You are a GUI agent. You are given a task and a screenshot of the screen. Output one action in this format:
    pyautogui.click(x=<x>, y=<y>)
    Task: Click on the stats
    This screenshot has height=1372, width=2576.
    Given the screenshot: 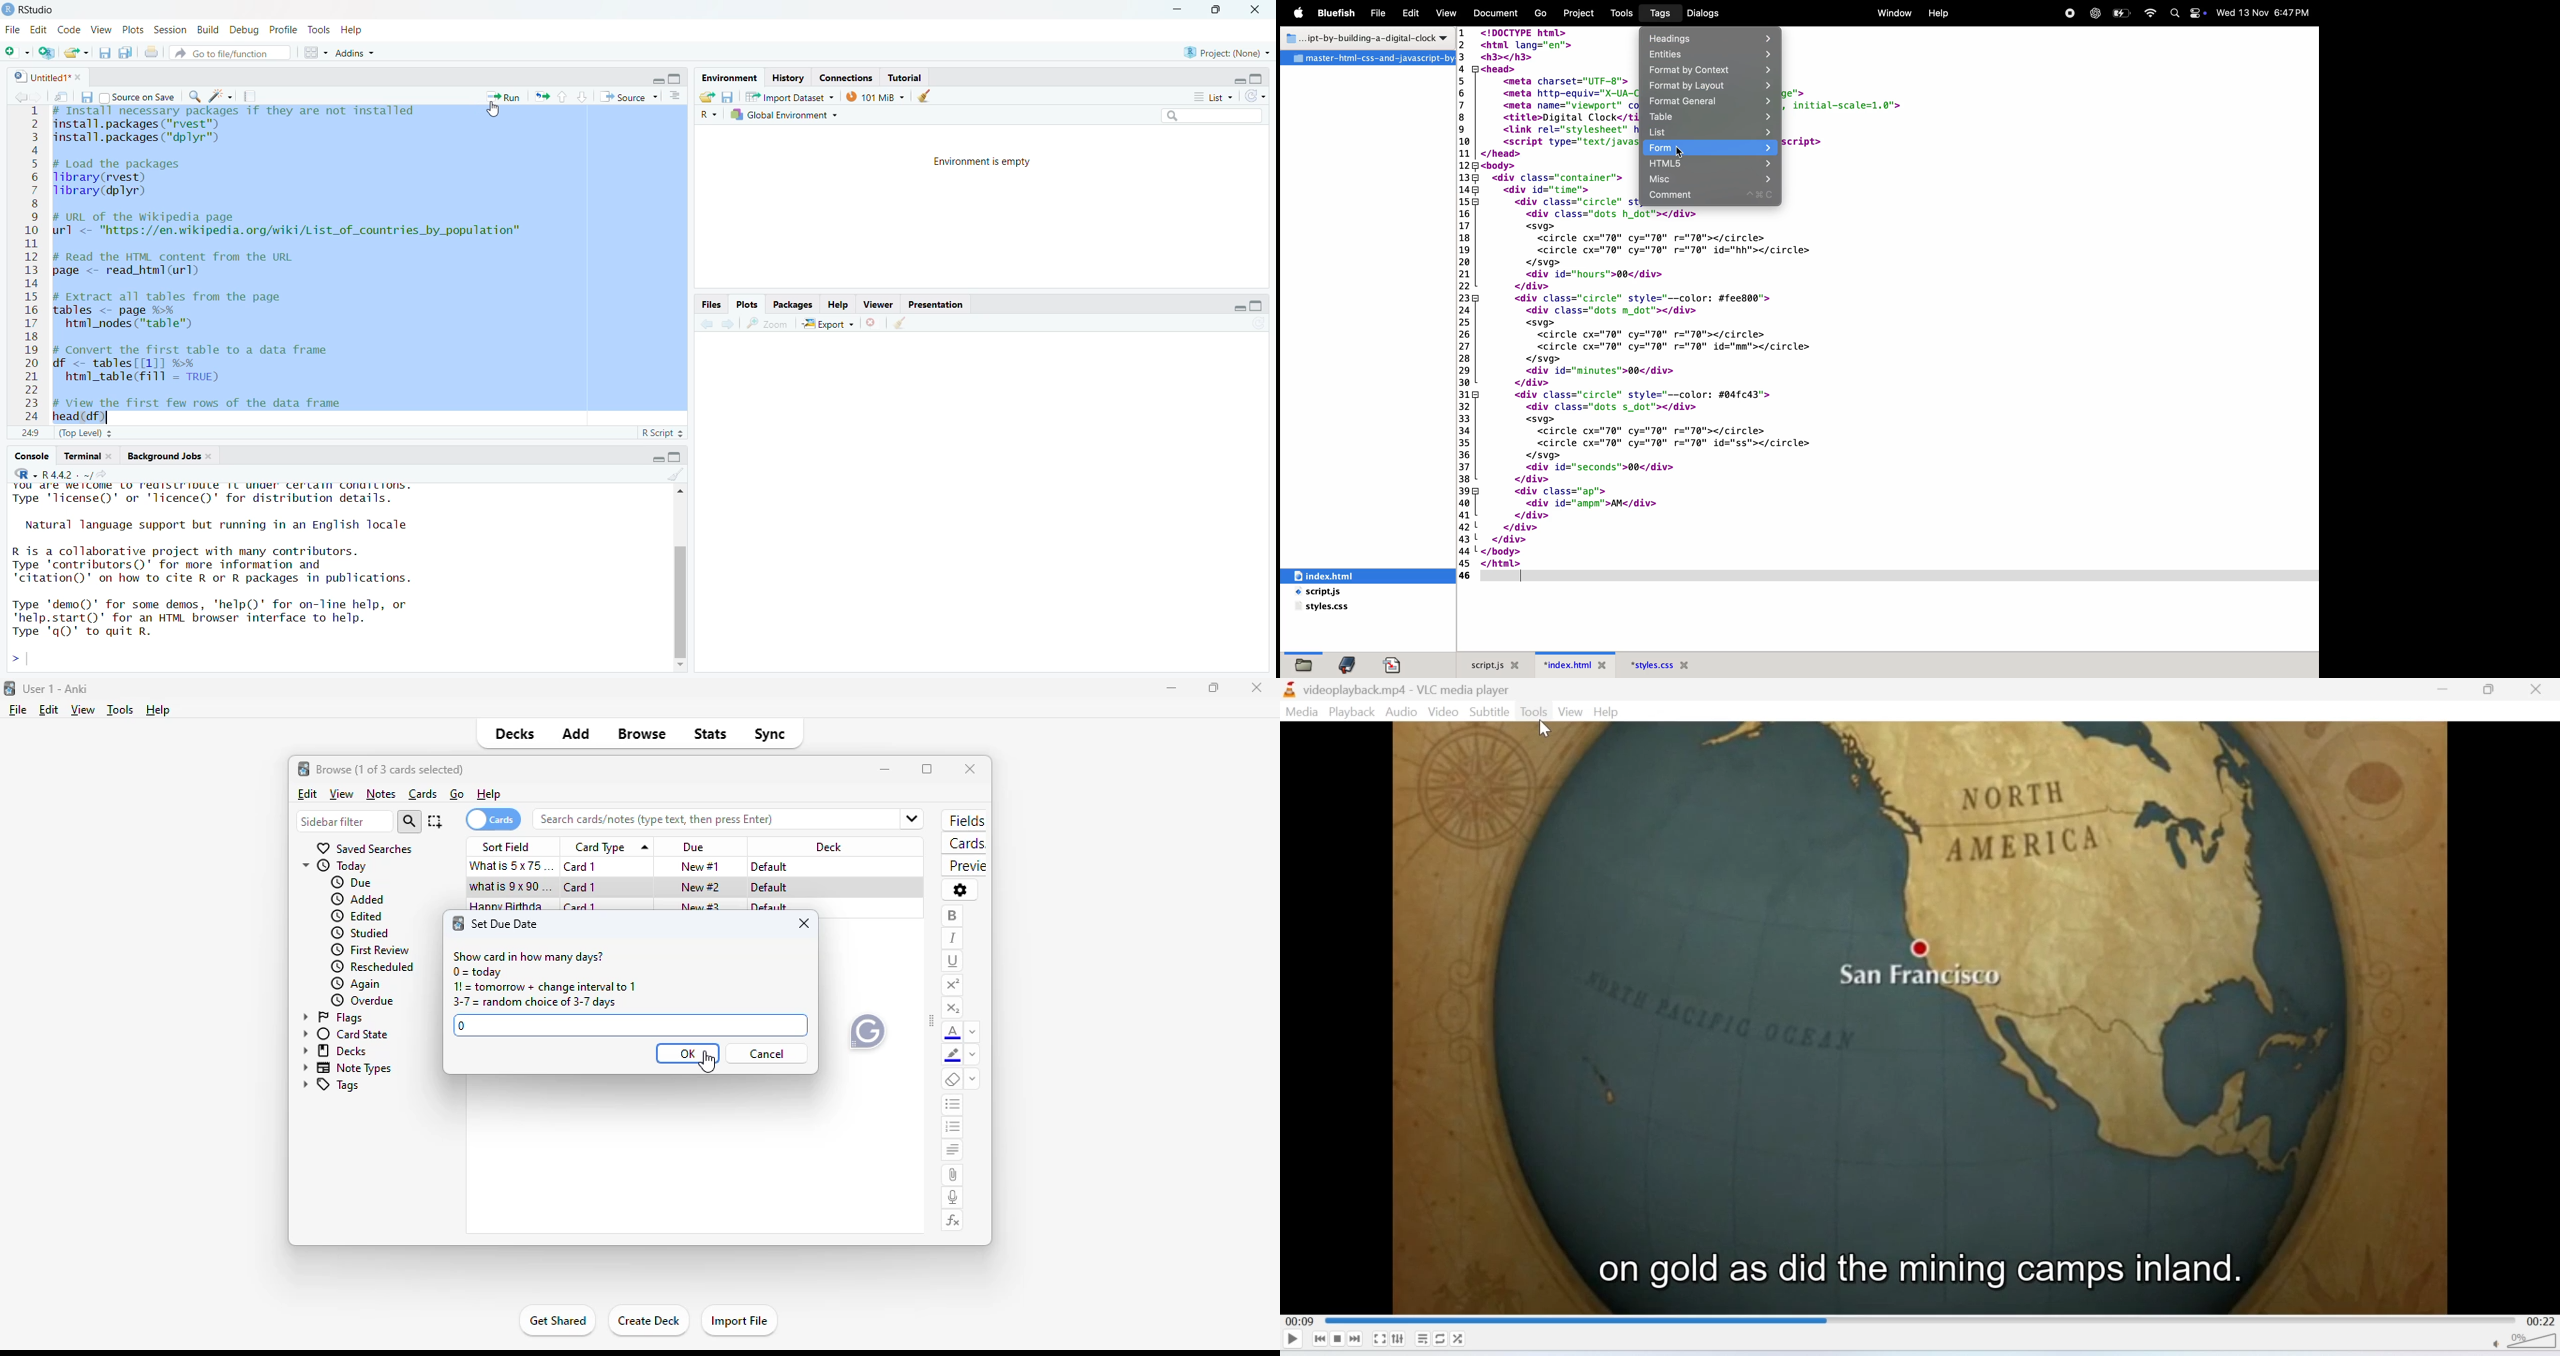 What is the action you would take?
    pyautogui.click(x=710, y=734)
    